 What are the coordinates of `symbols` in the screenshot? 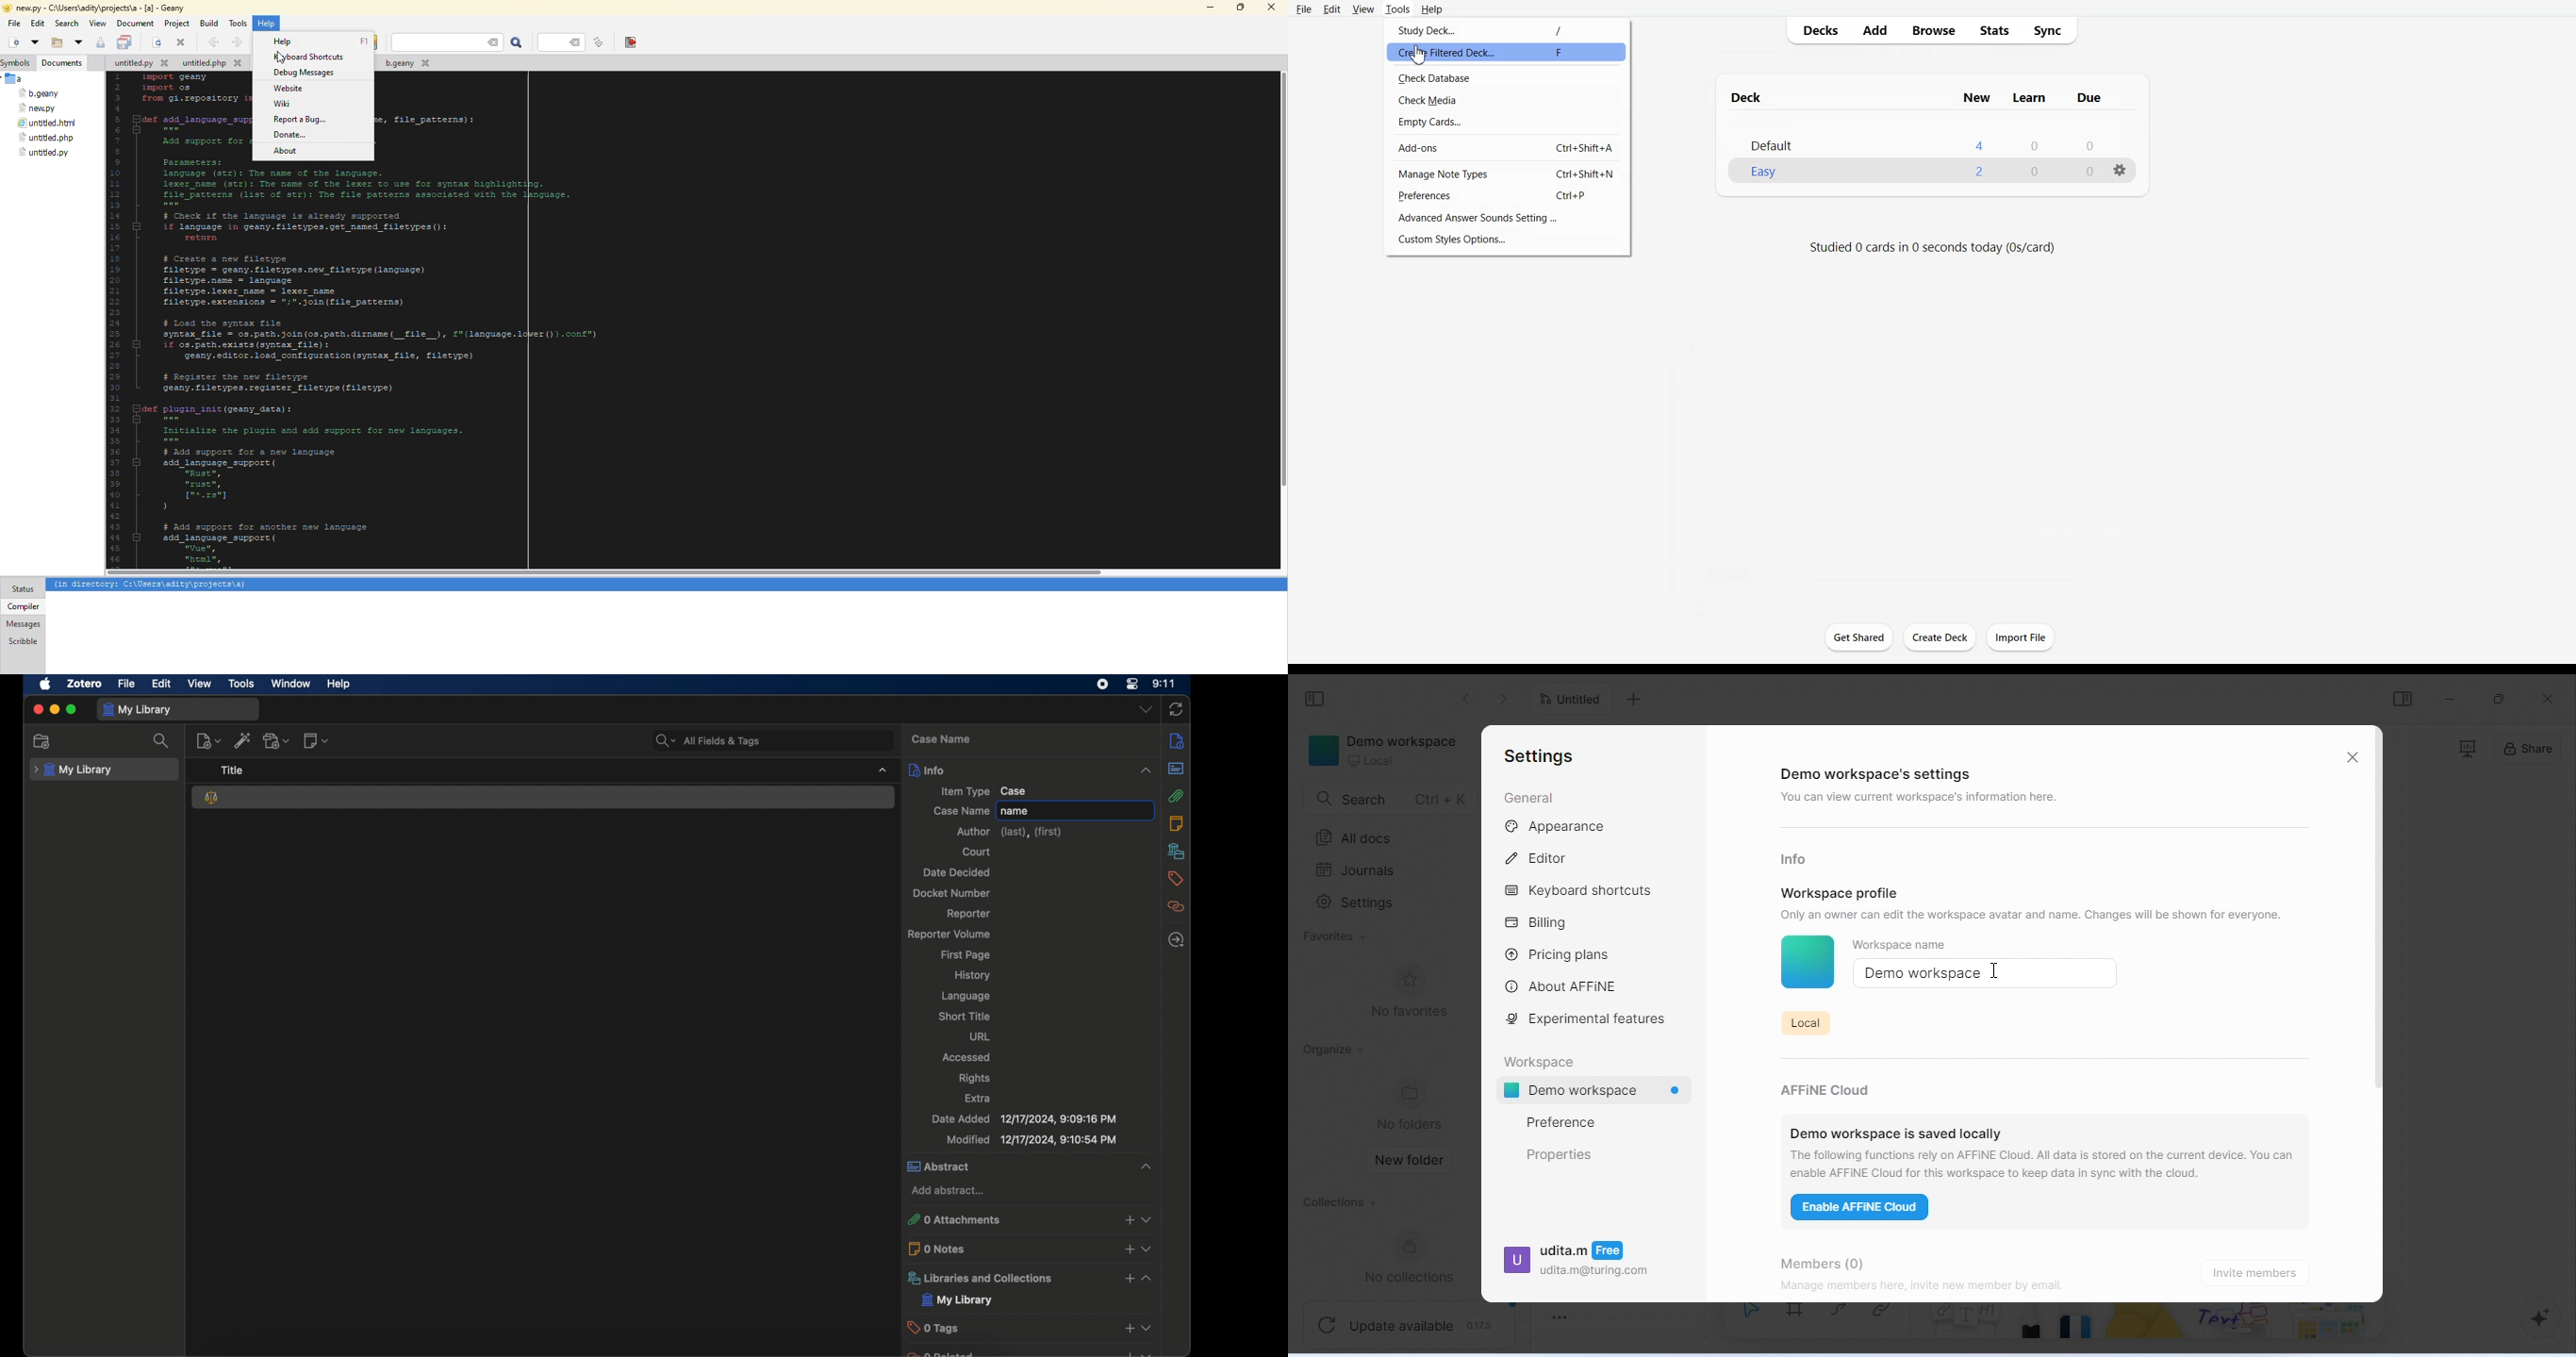 It's located at (19, 63).